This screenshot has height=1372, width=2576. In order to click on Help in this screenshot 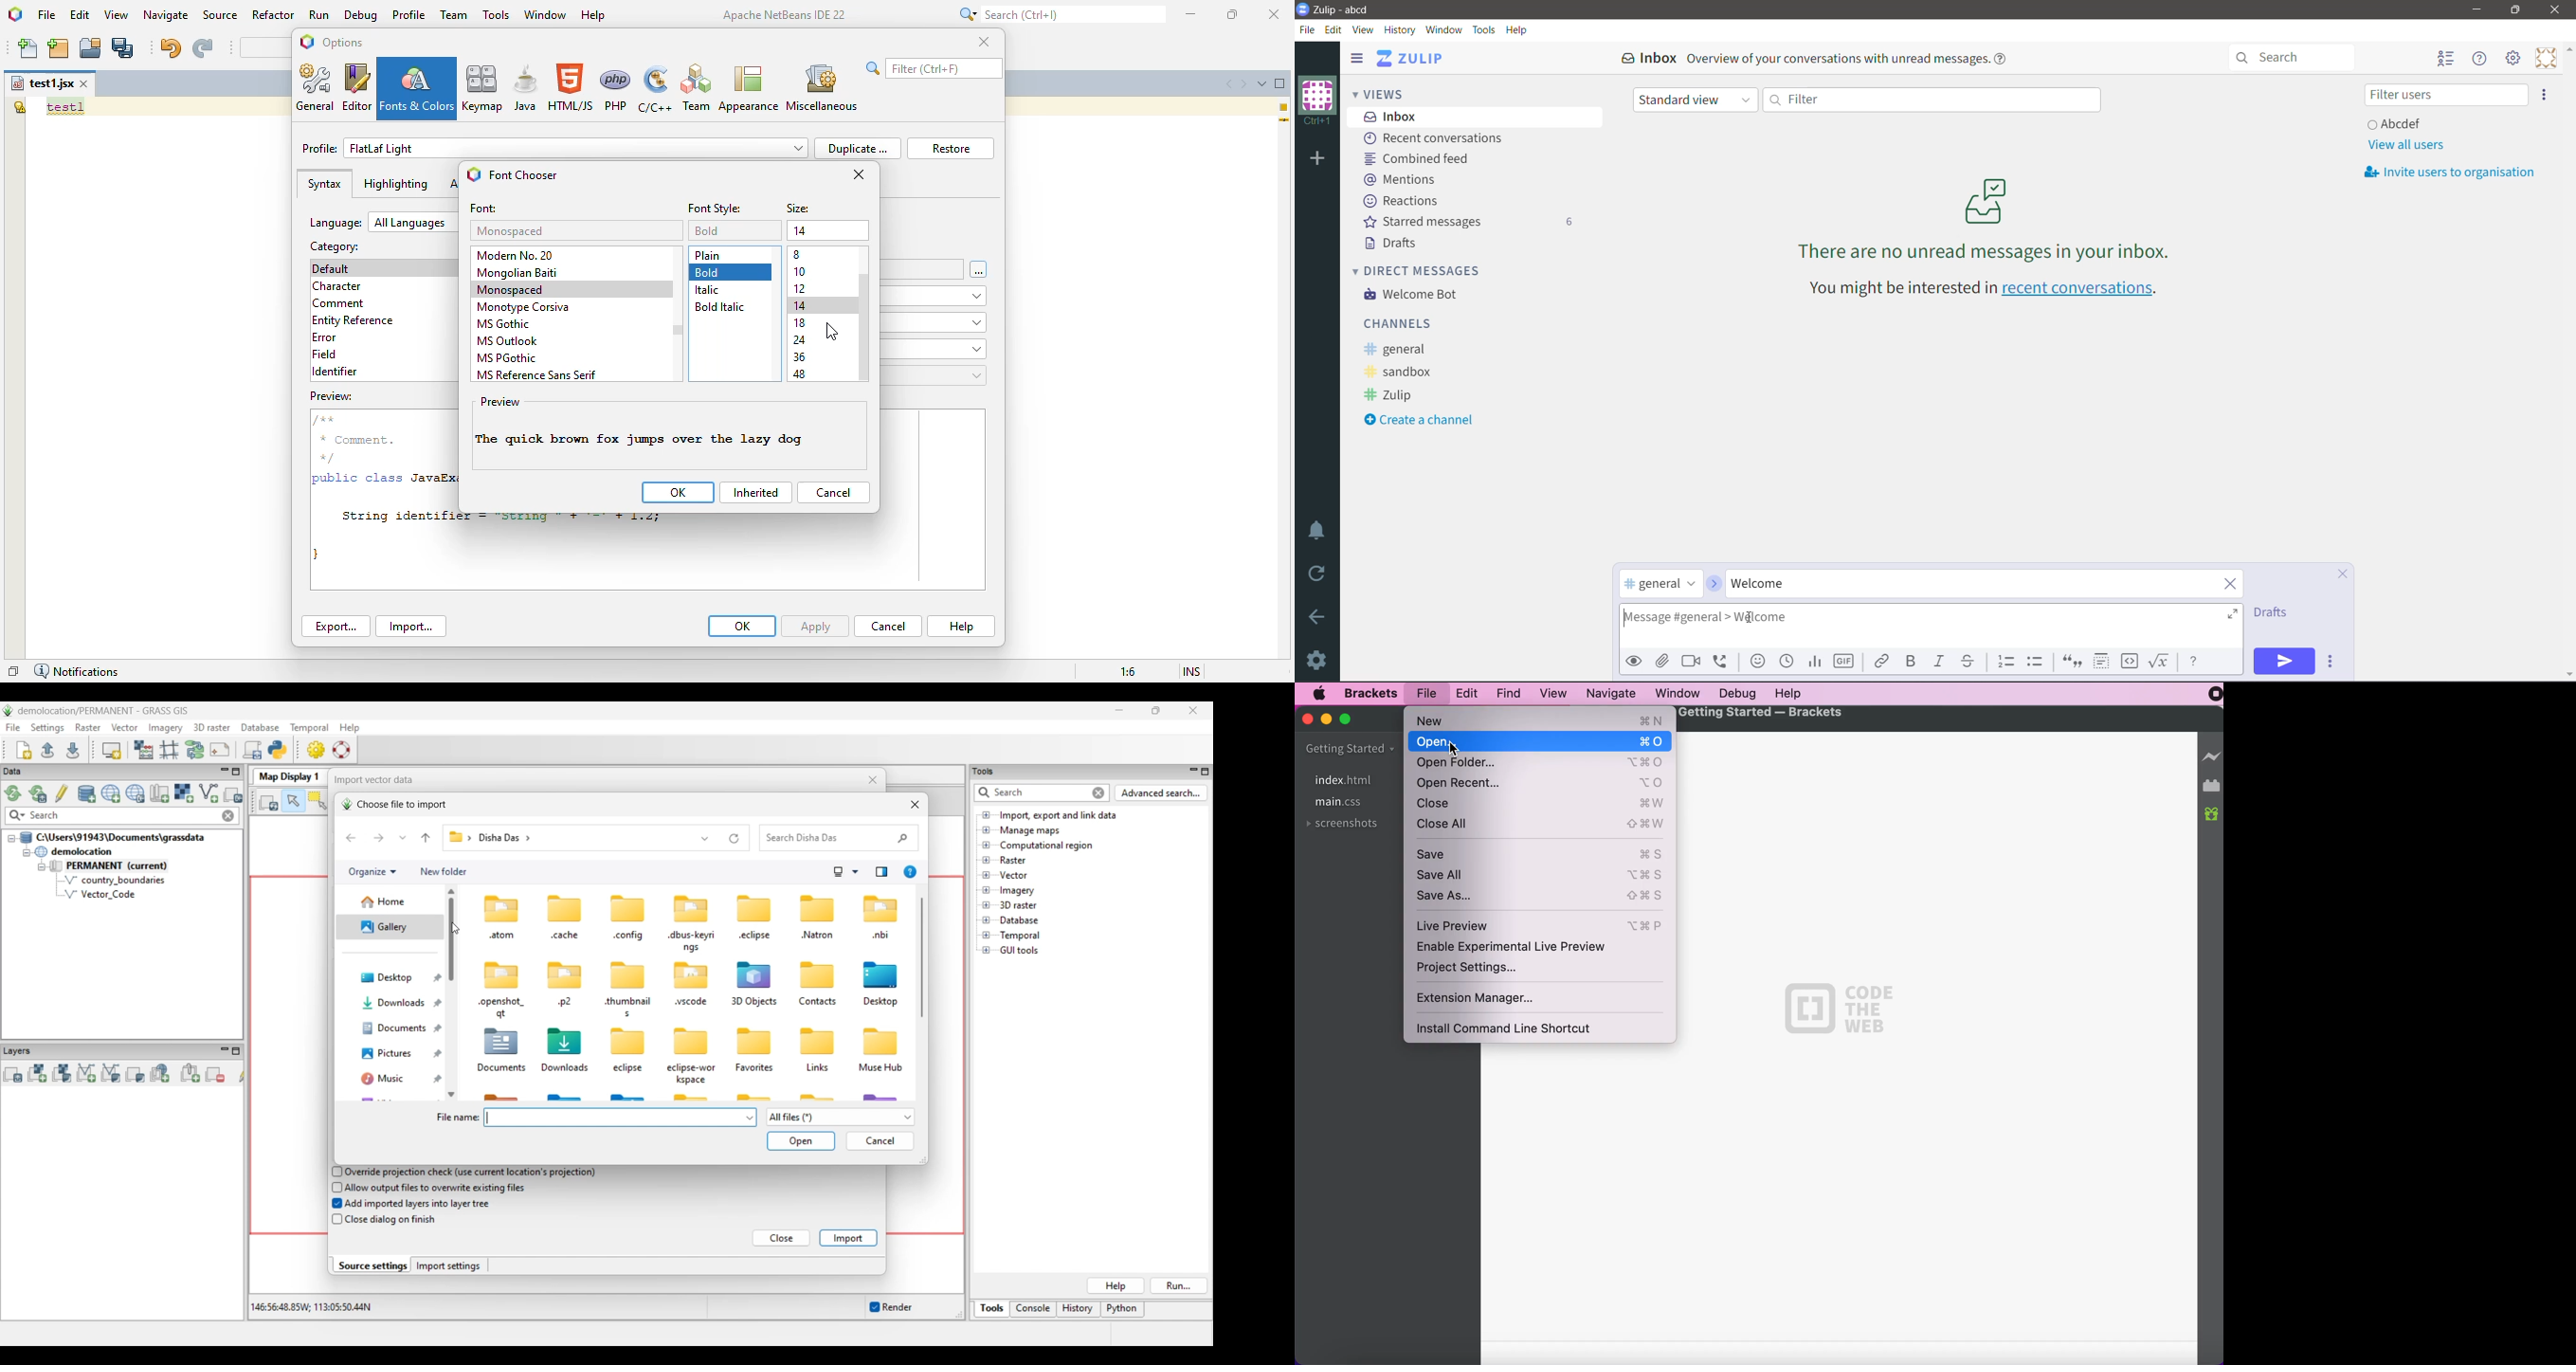, I will do `click(1517, 30)`.